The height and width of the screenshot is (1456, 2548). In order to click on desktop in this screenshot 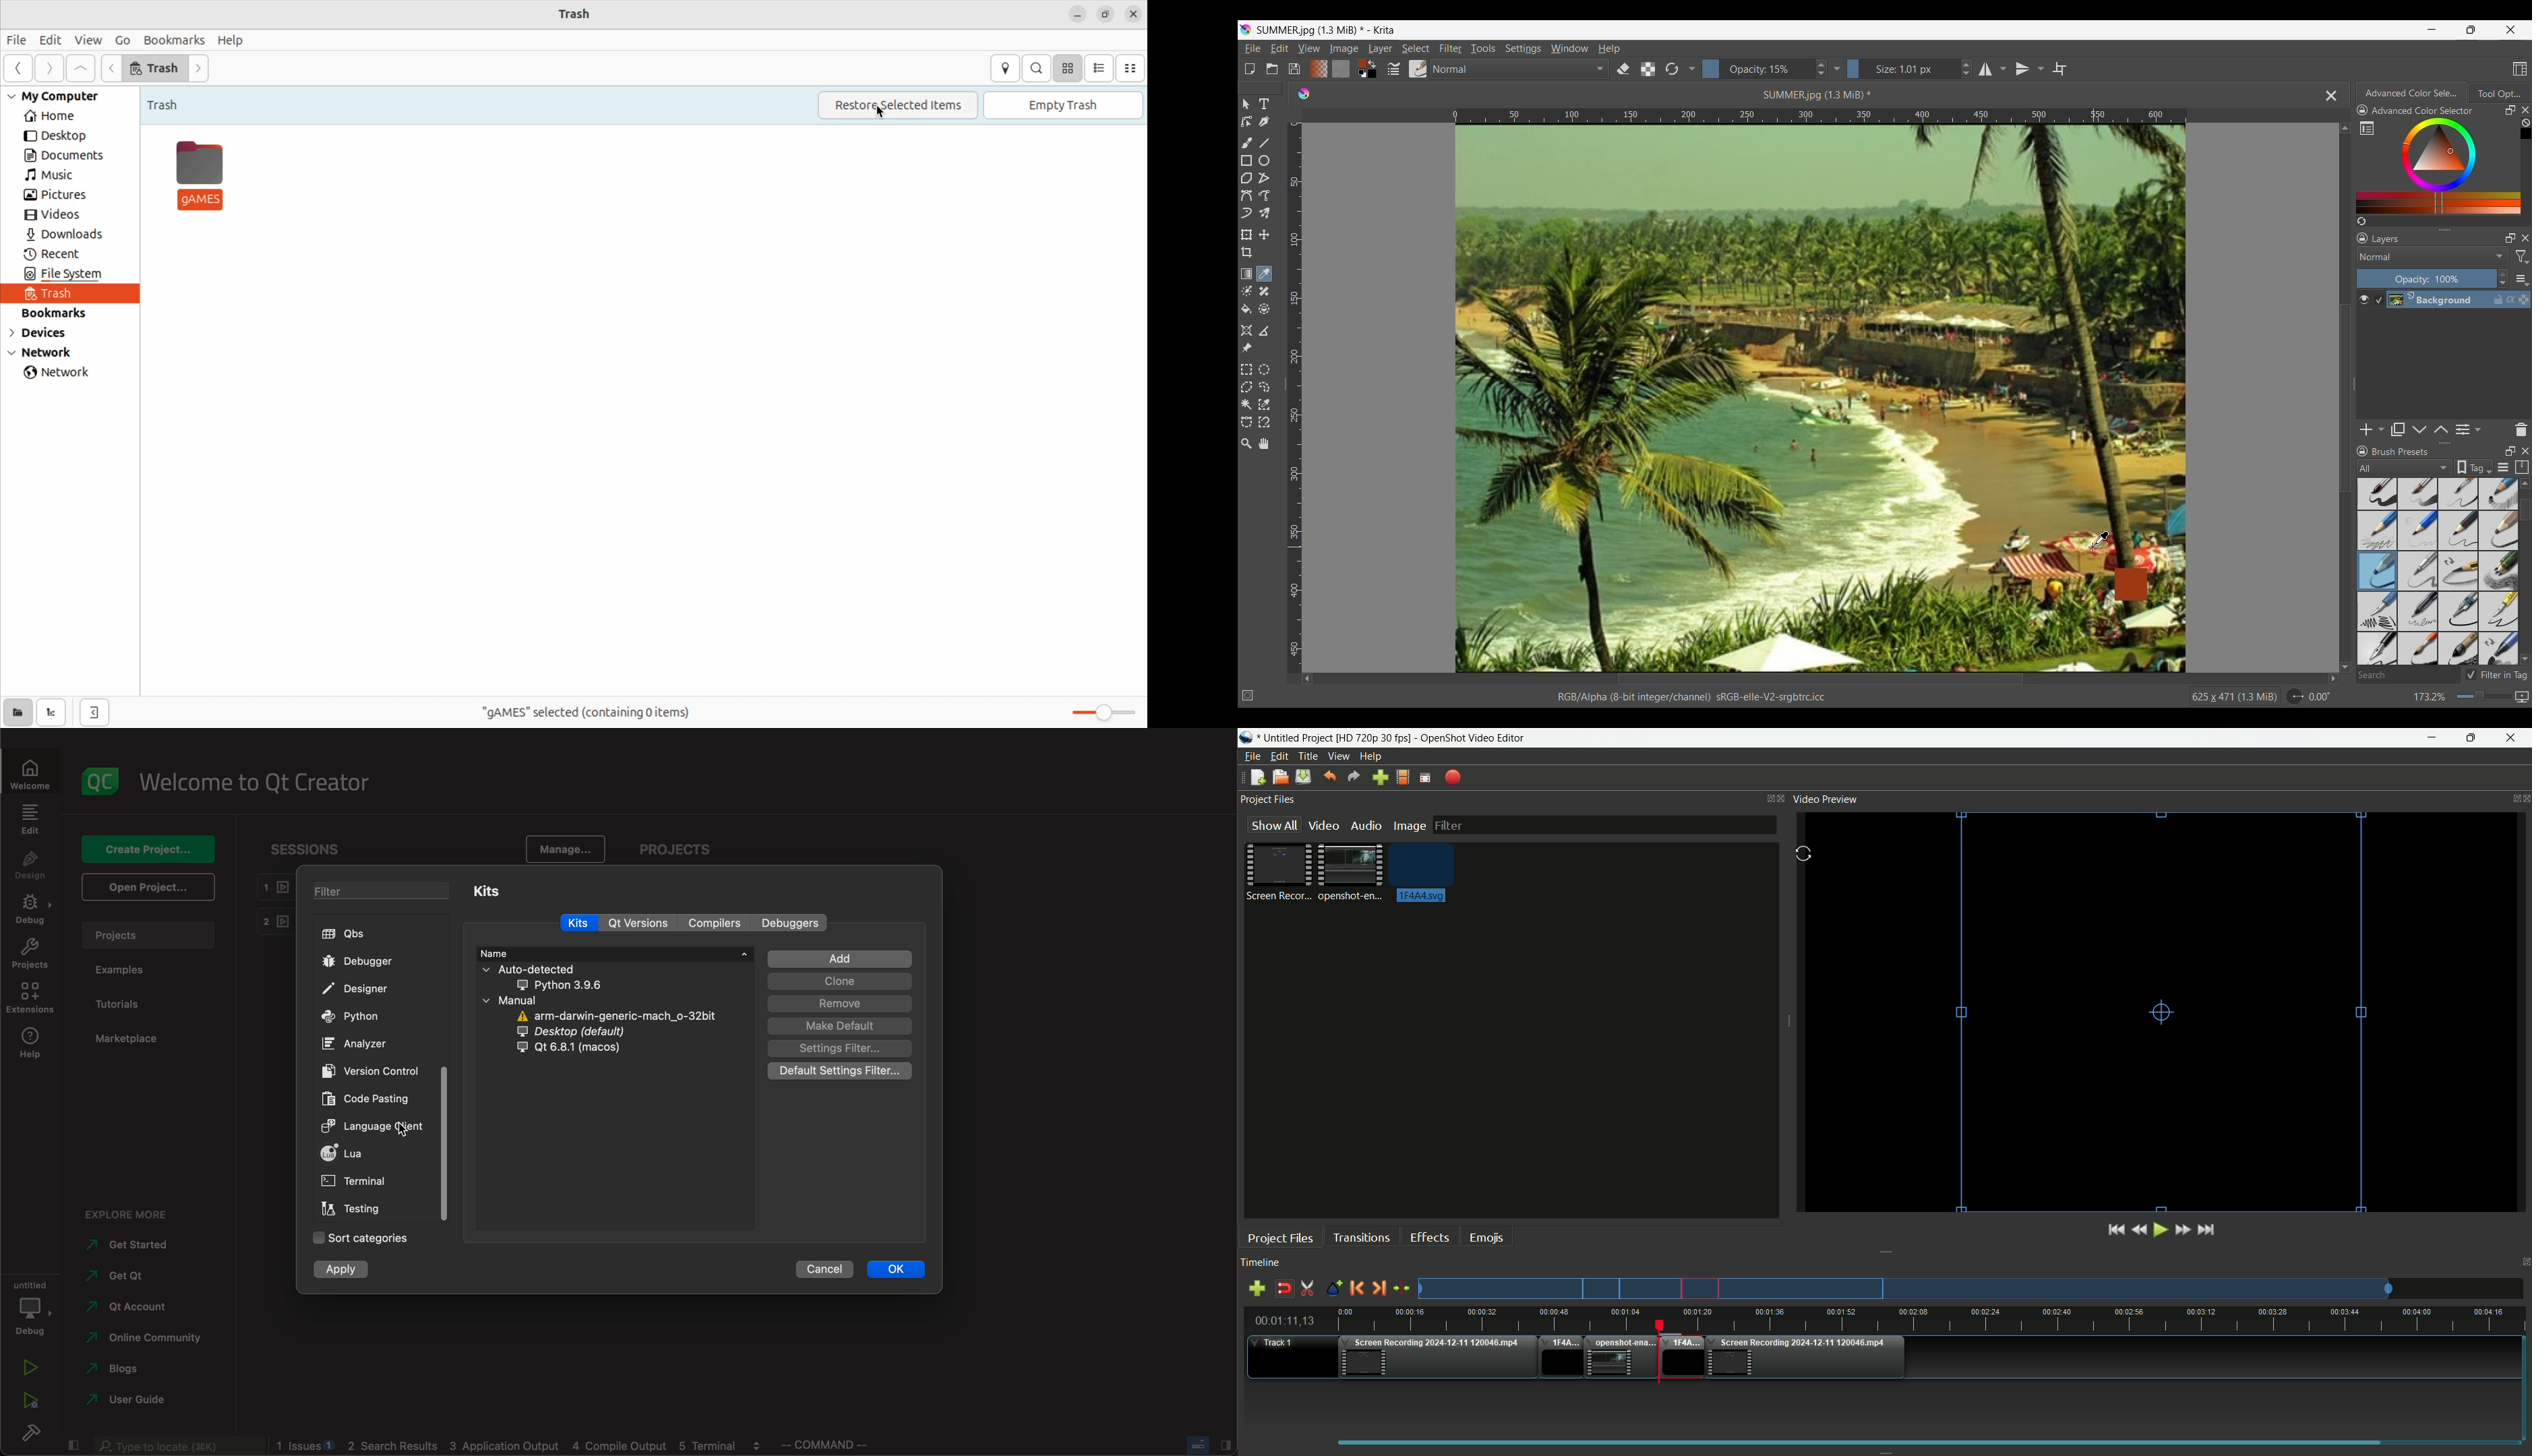, I will do `click(591, 1032)`.